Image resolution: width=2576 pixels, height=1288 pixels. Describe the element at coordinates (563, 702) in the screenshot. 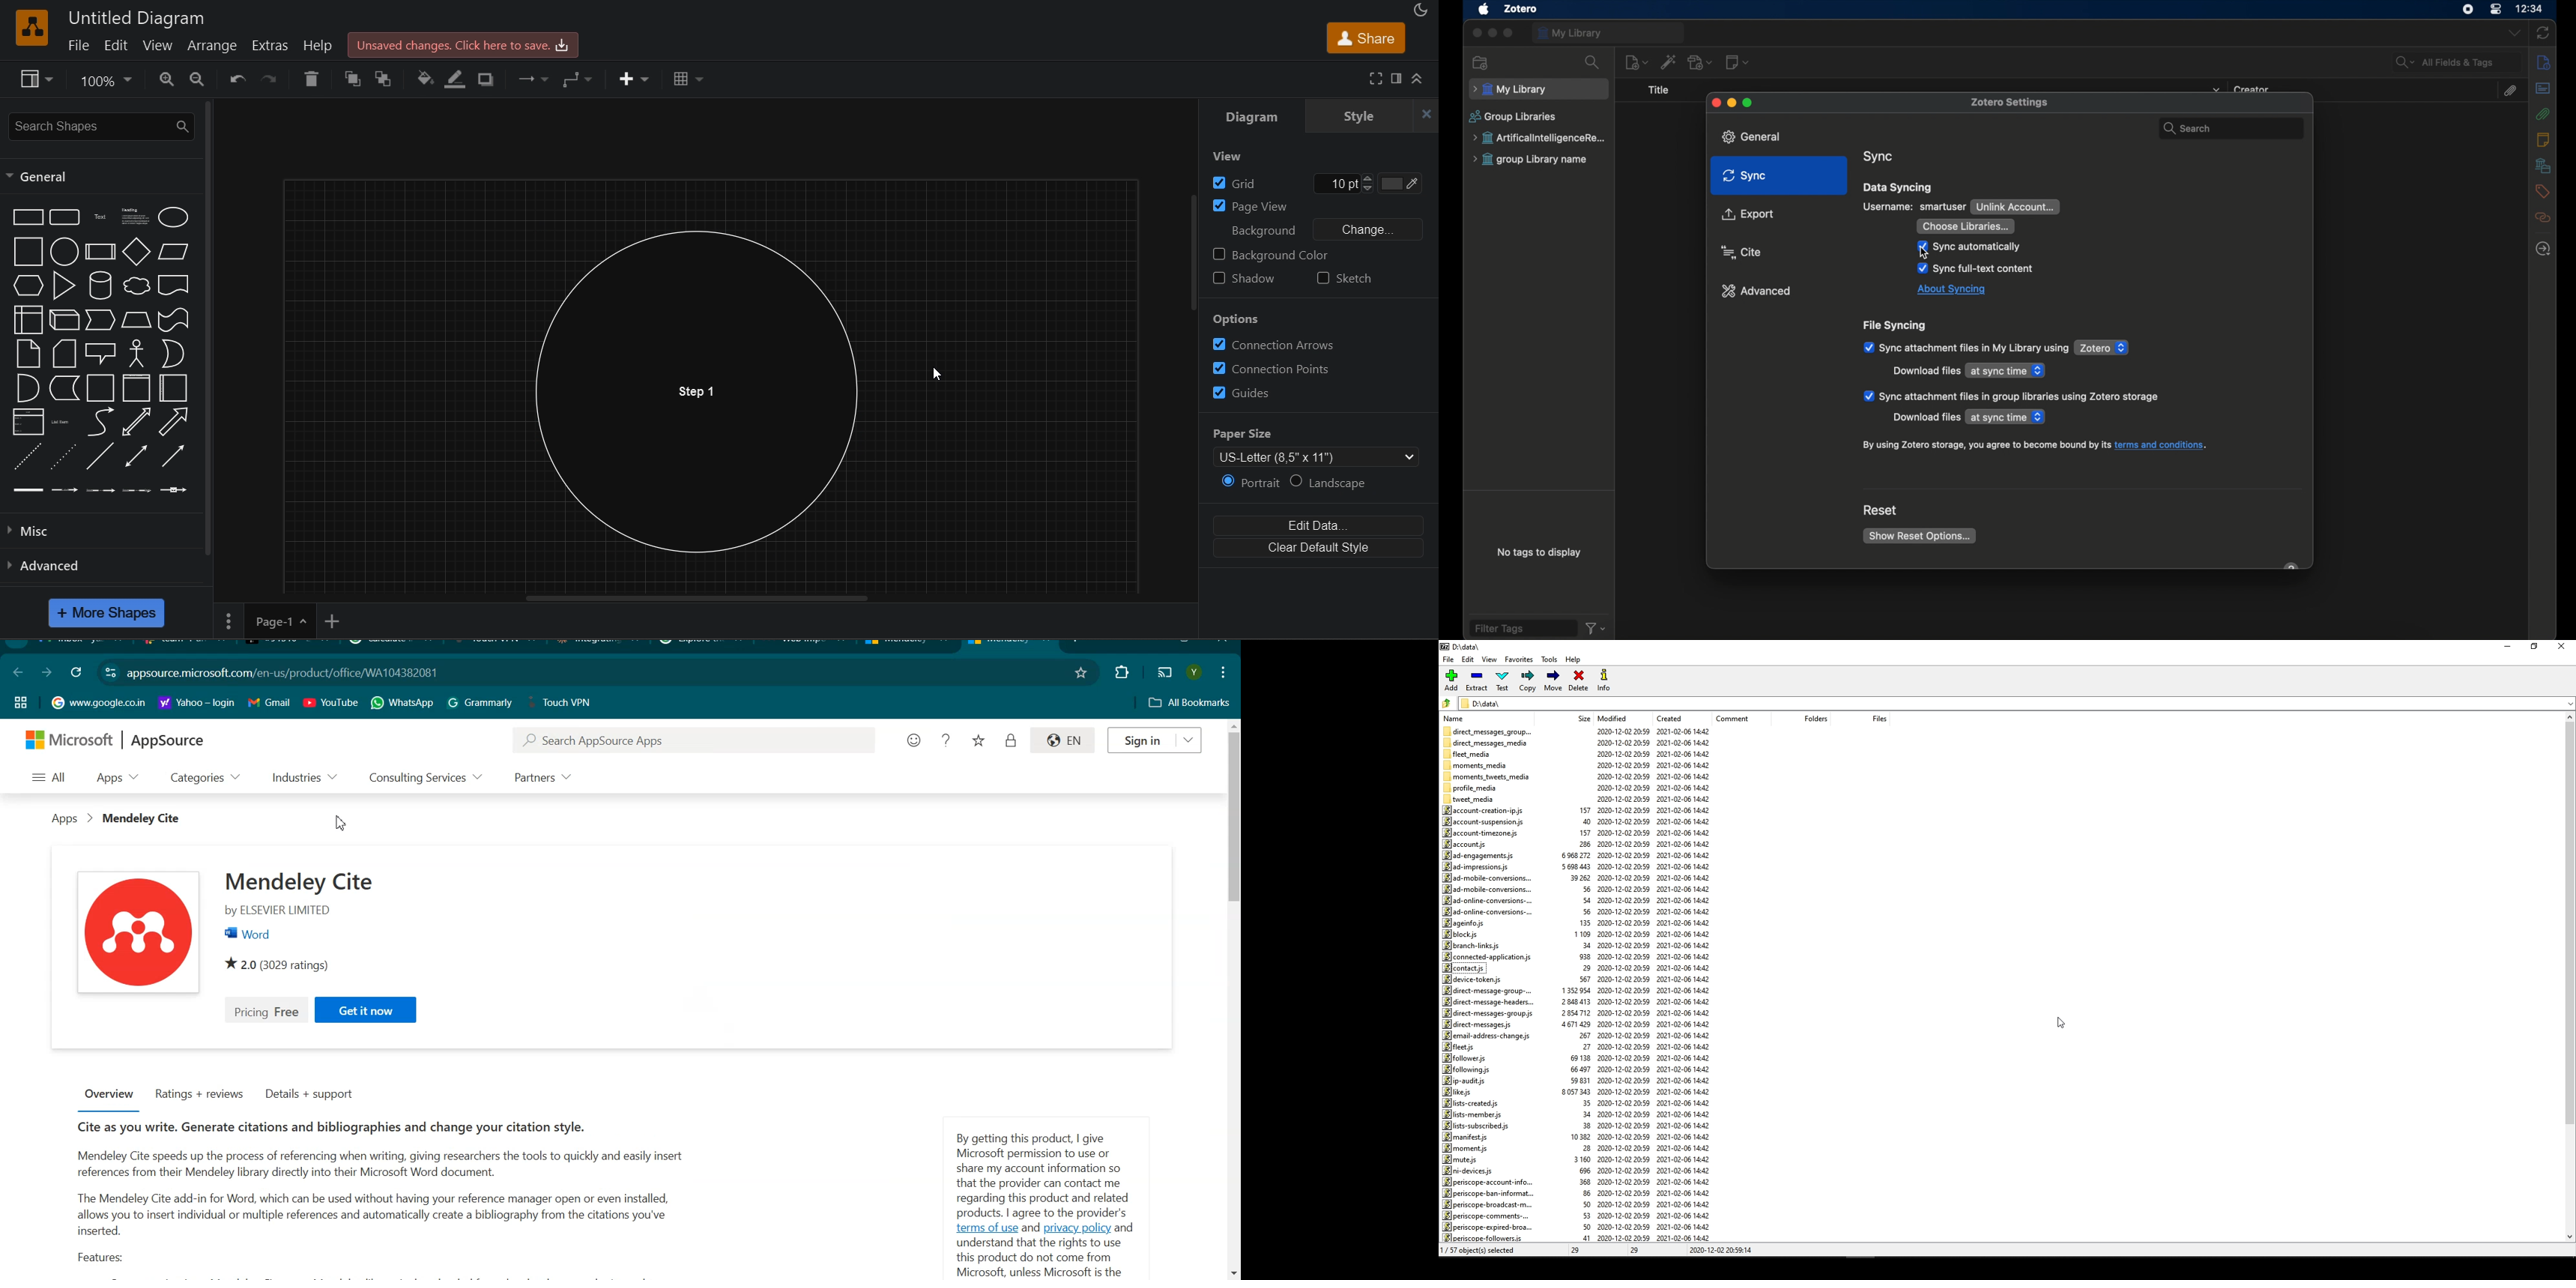

I see `TouchVPN Bookmarks` at that location.